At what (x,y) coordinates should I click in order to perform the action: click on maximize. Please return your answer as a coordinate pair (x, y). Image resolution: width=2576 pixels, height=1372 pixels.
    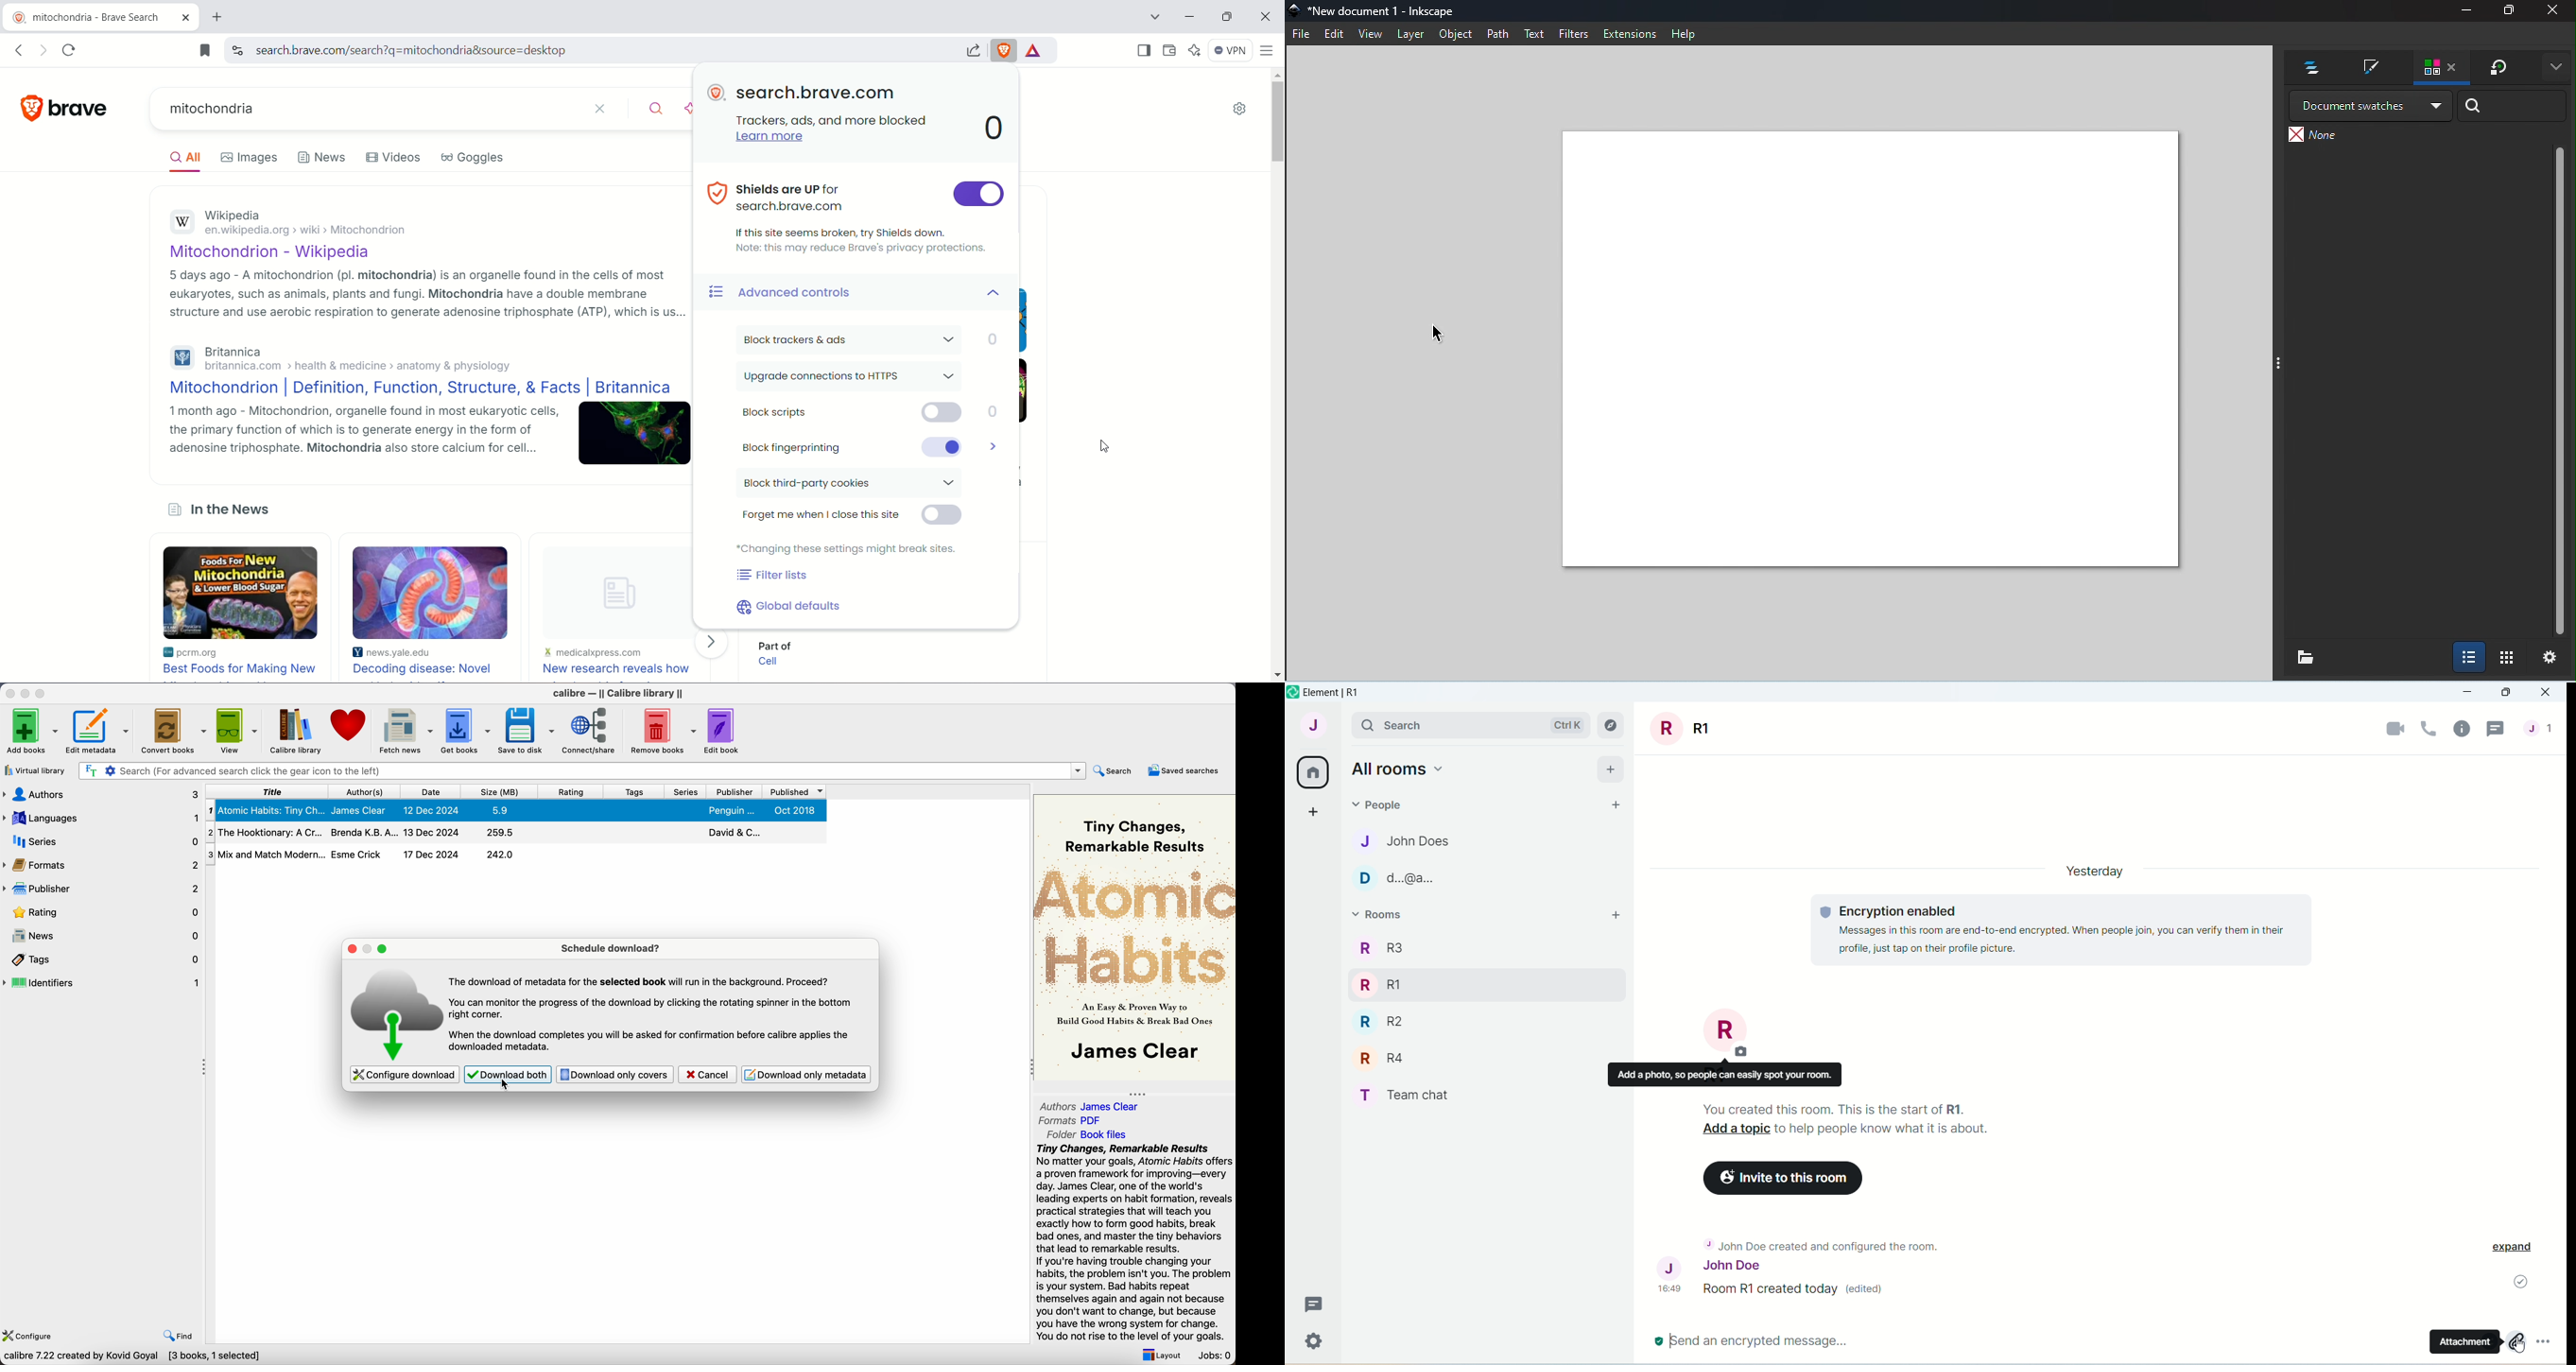
    Looking at the image, I should click on (384, 950).